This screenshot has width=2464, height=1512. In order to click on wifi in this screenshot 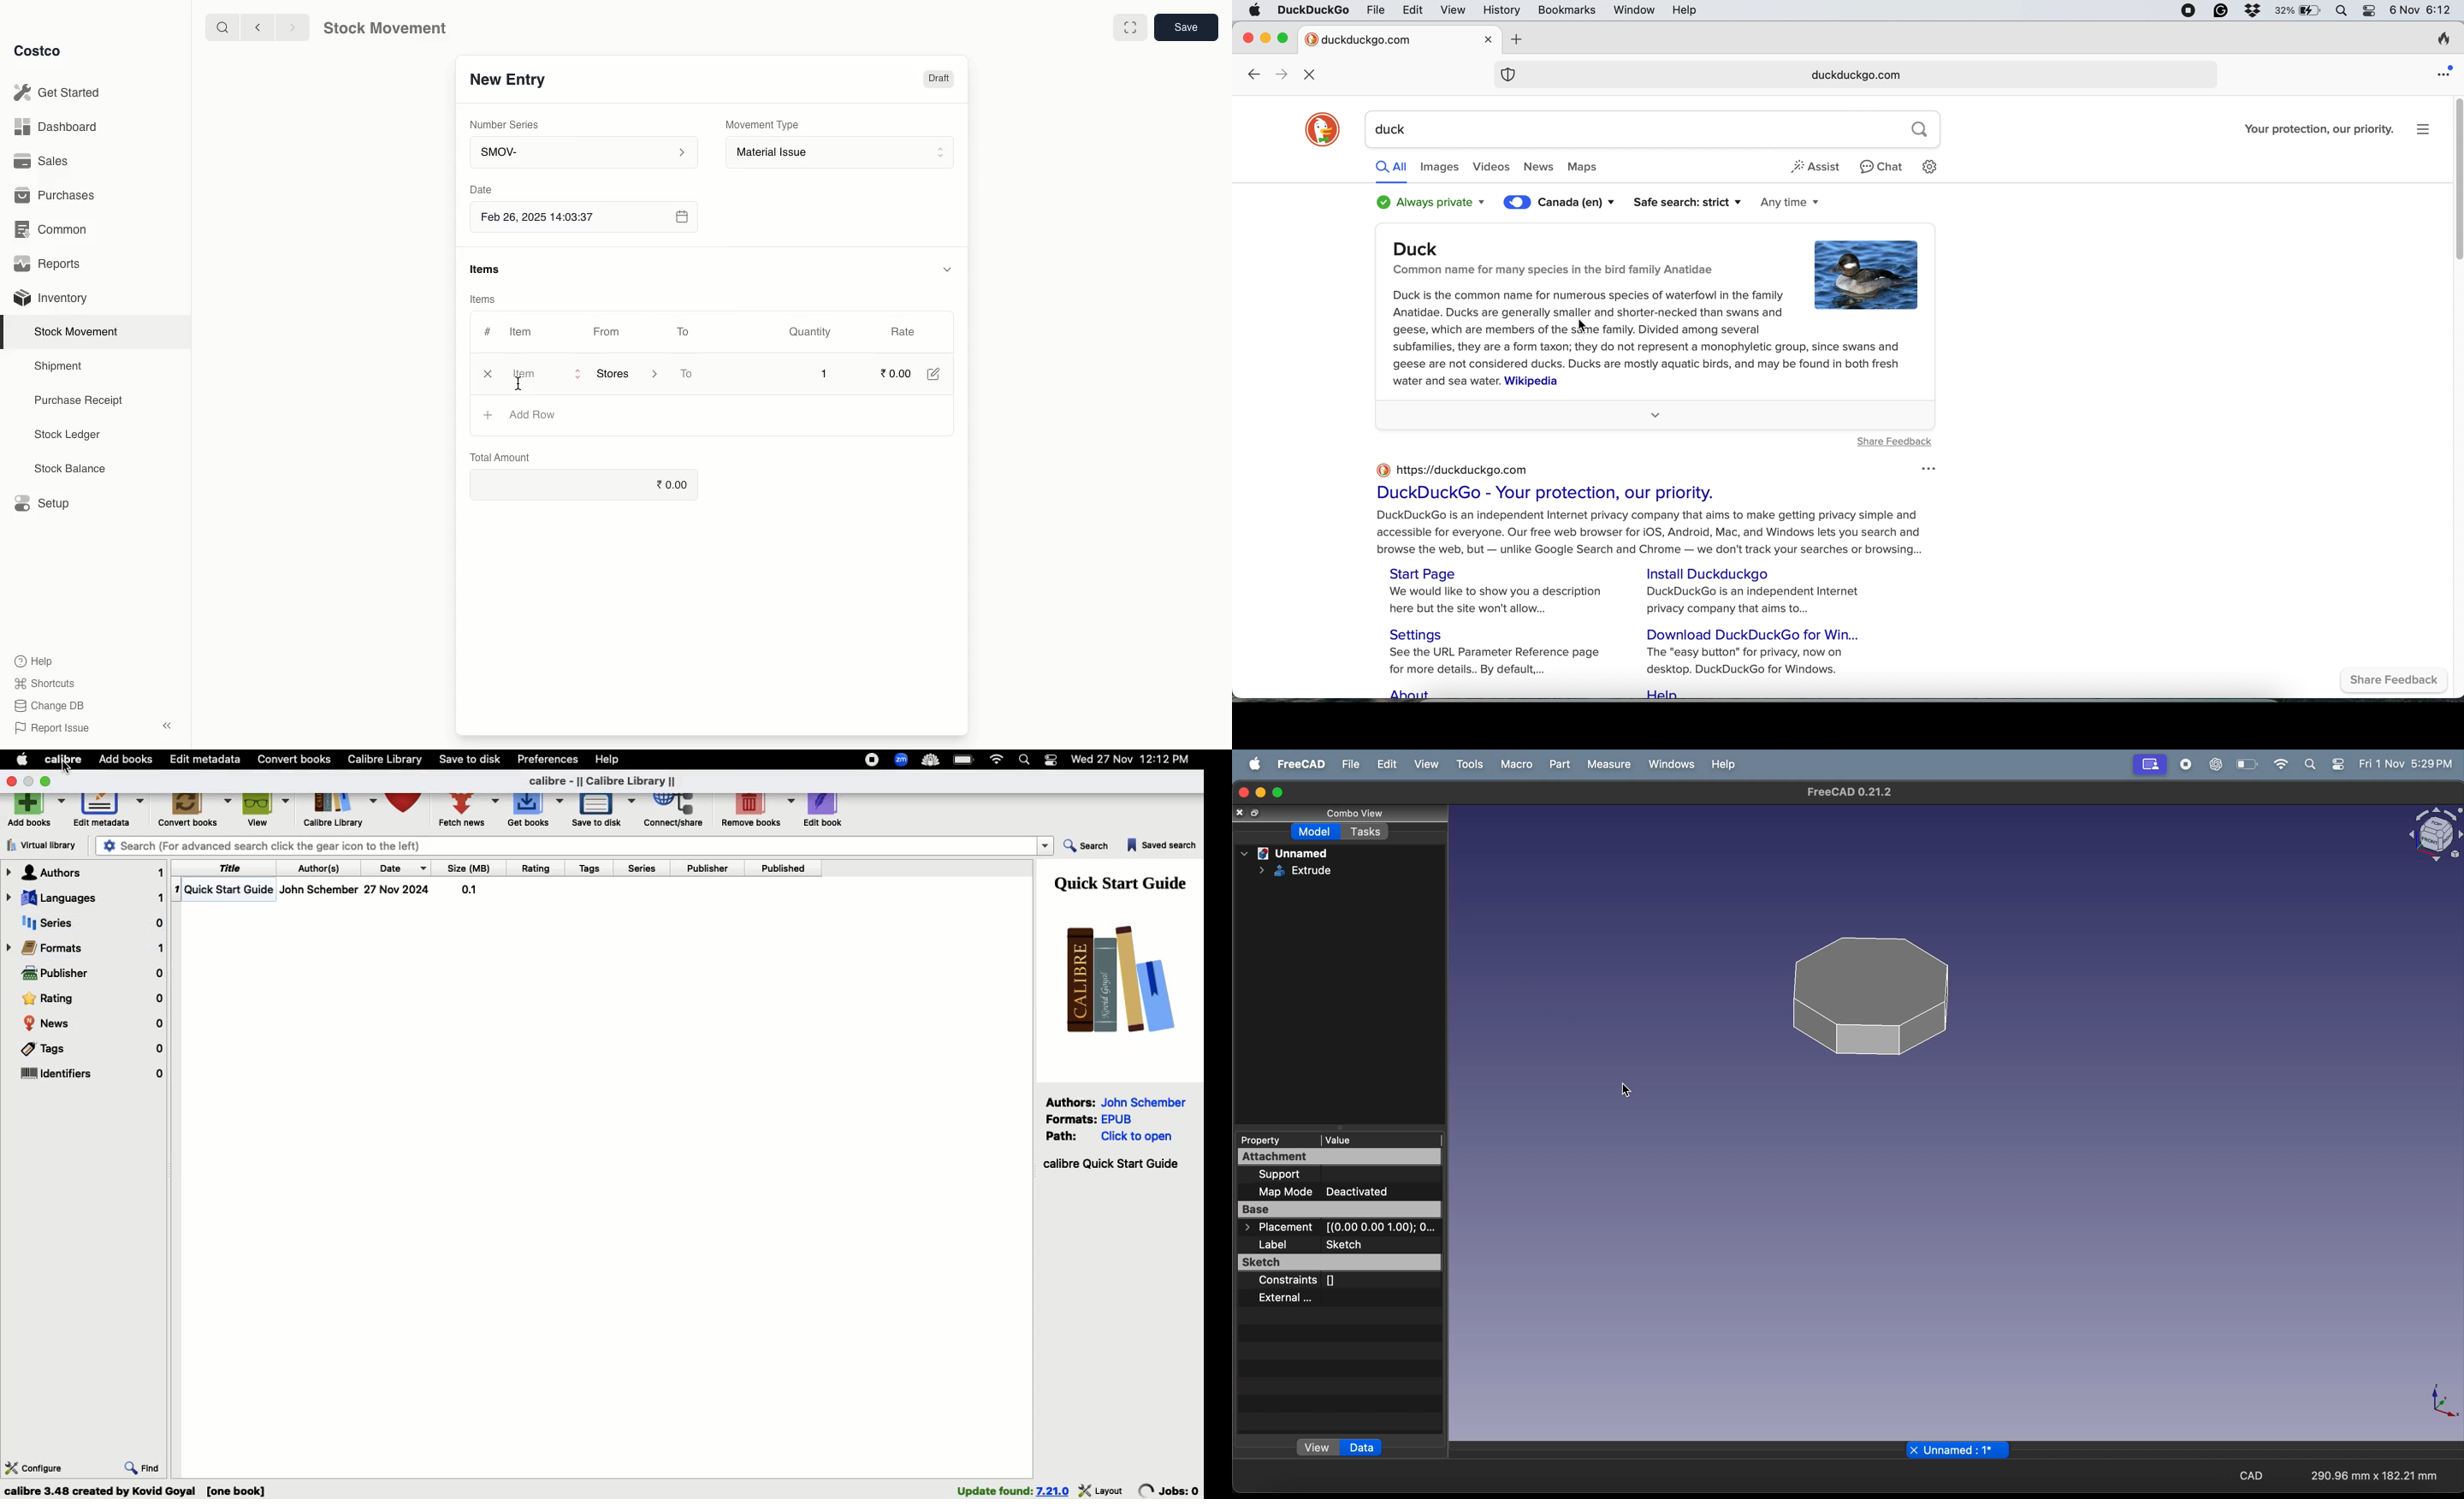, I will do `click(2275, 766)`.